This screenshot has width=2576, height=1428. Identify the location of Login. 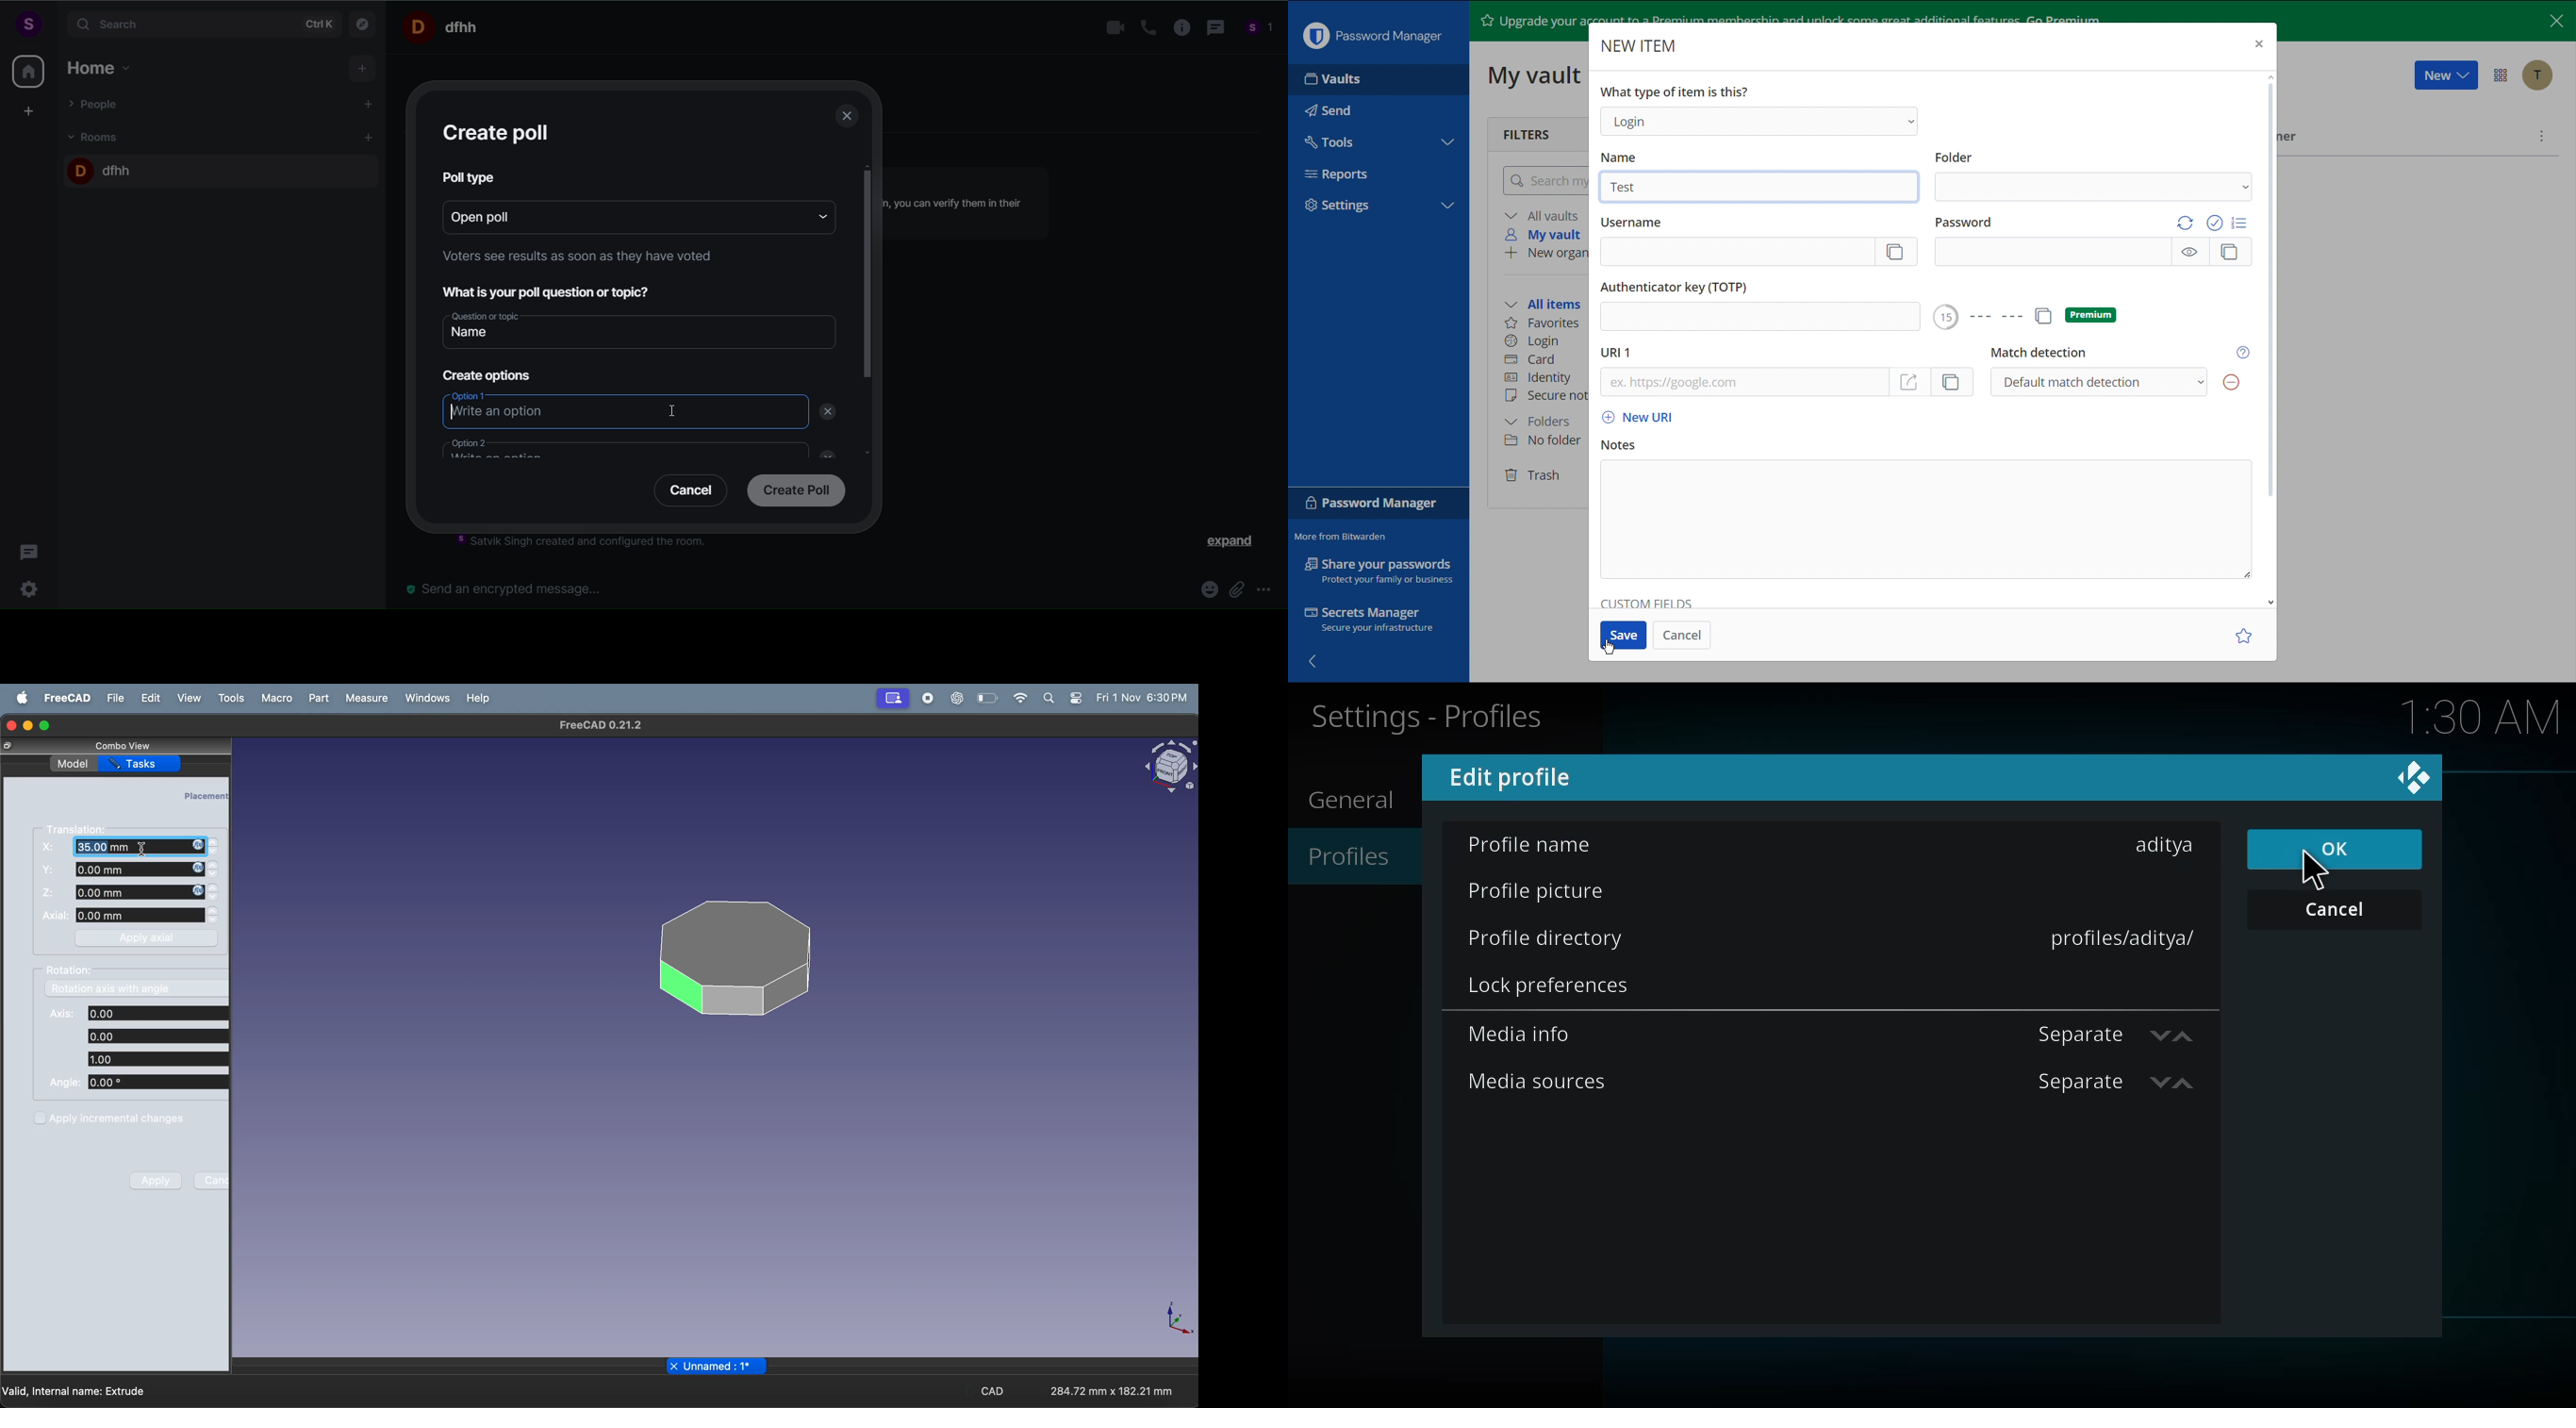
(1762, 123).